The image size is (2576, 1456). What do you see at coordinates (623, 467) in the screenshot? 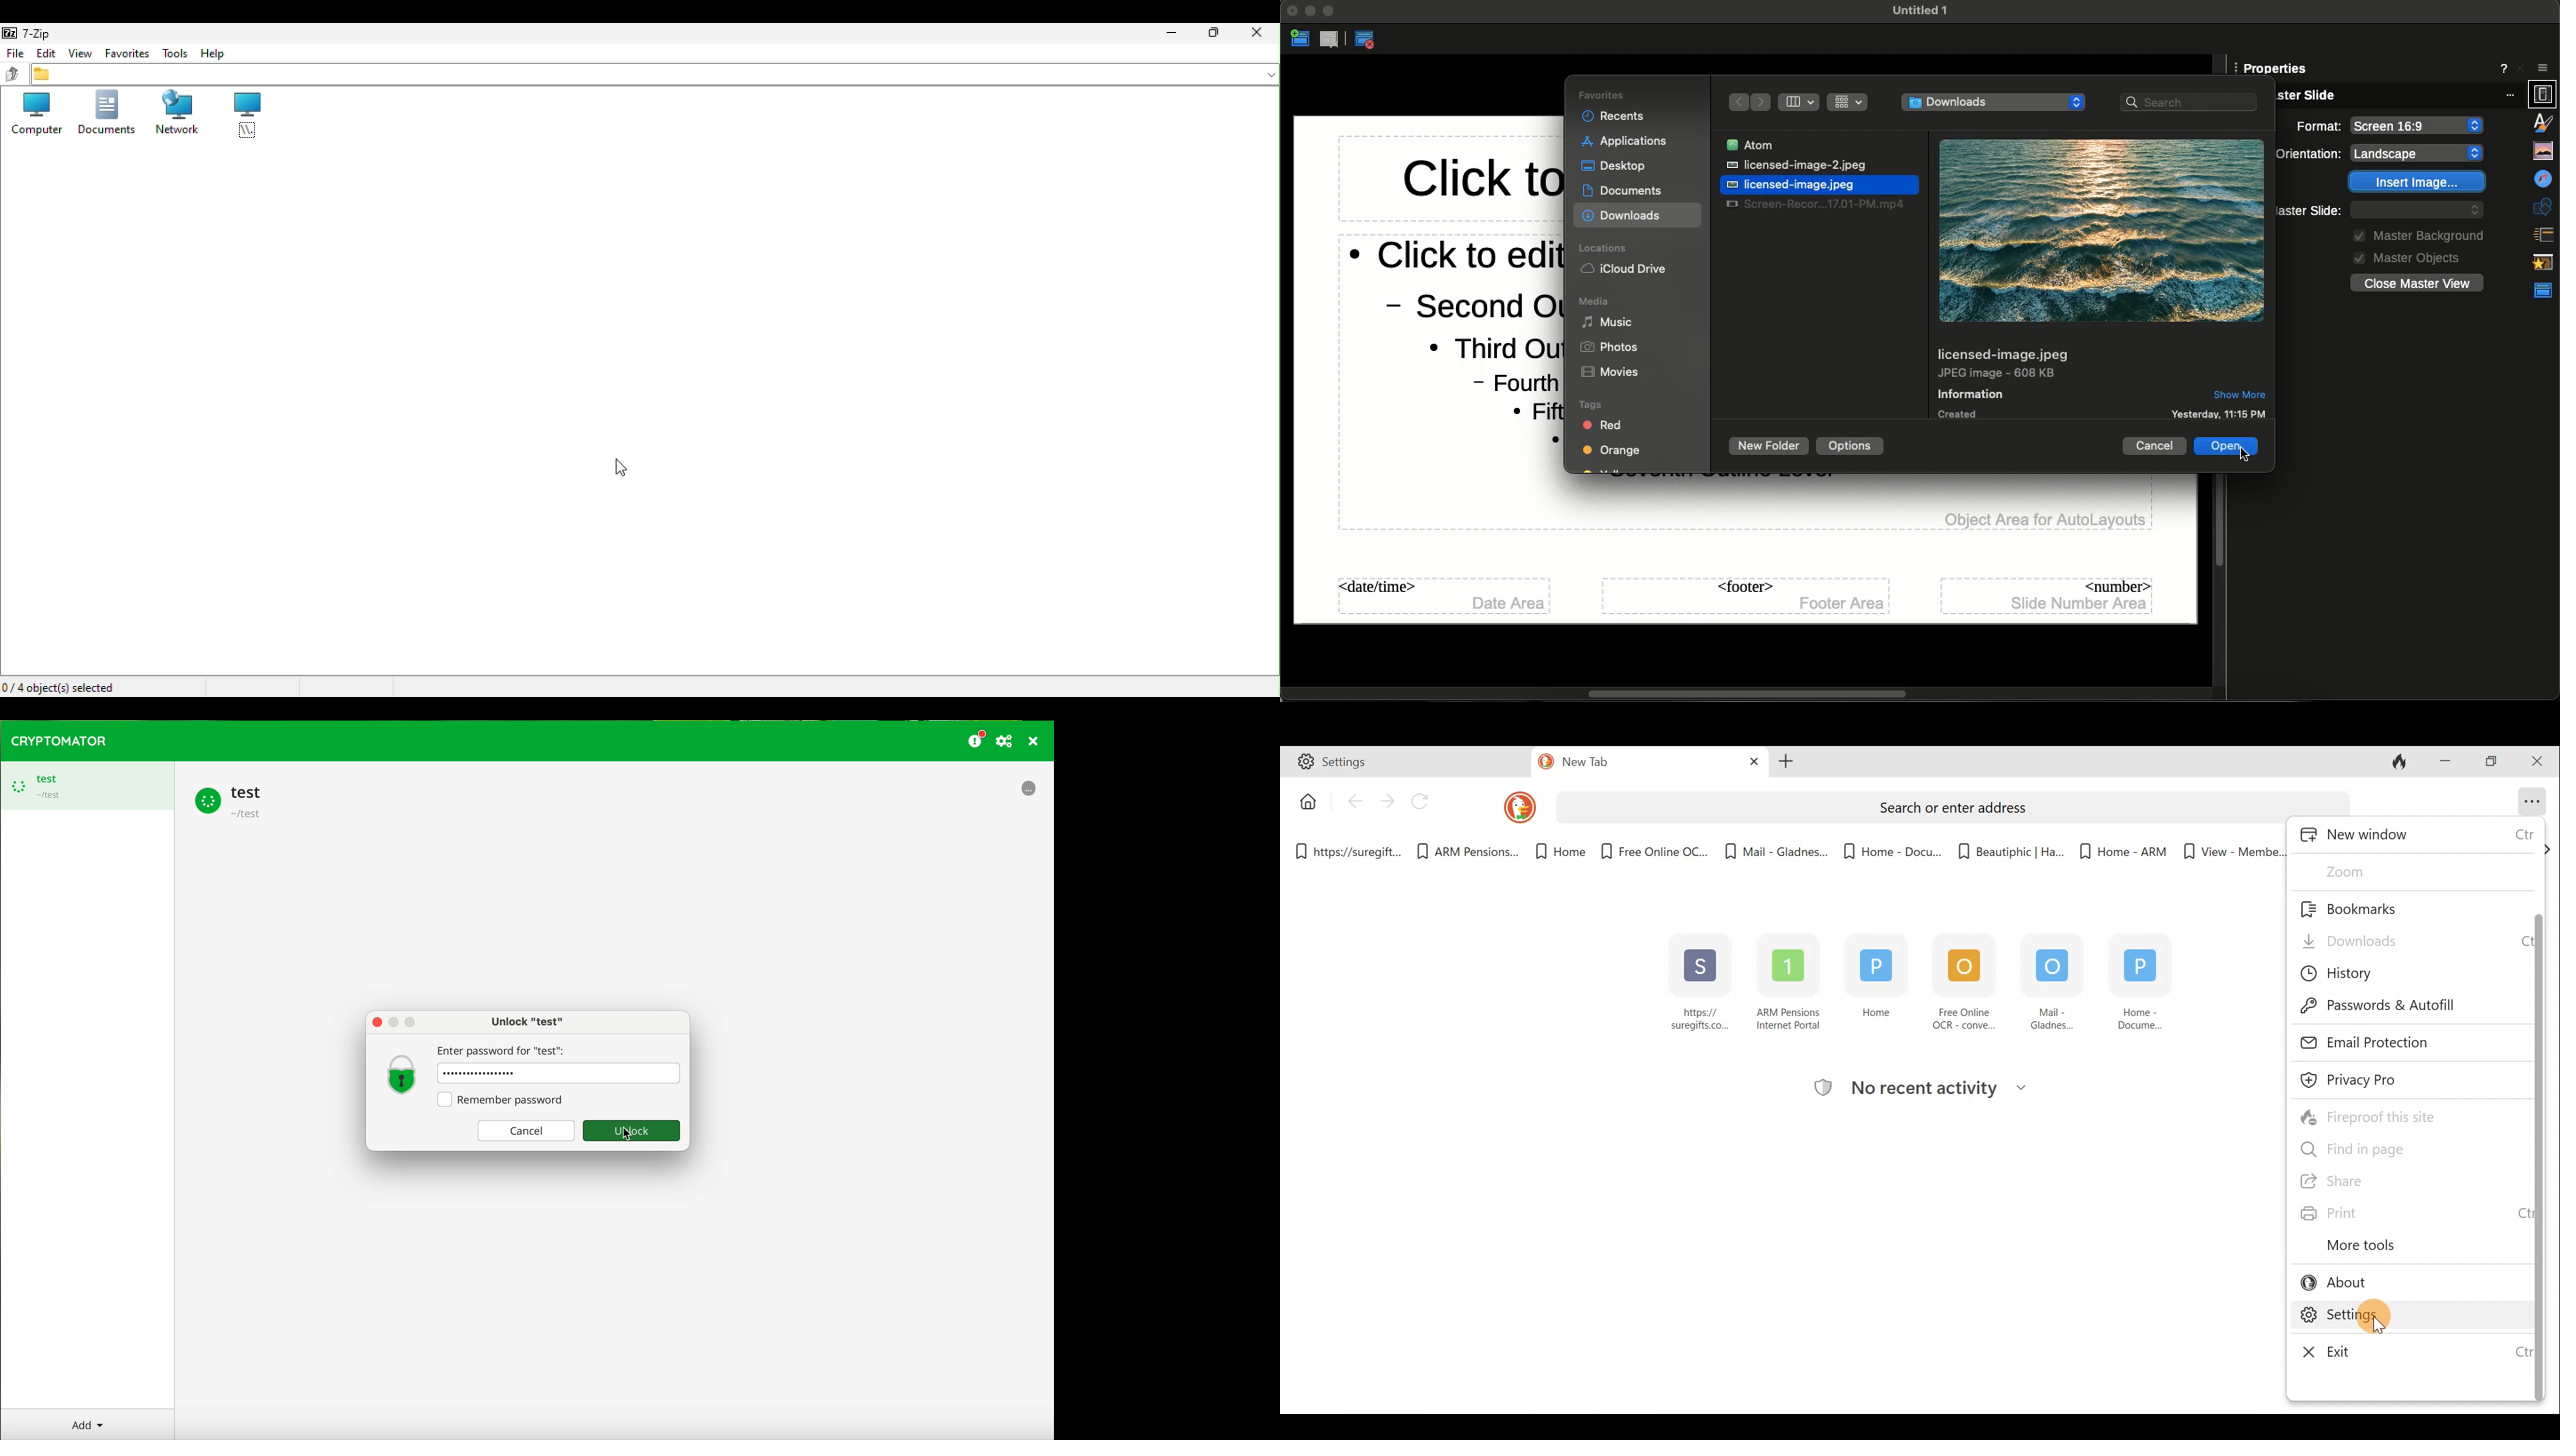
I see `Cursor` at bounding box center [623, 467].